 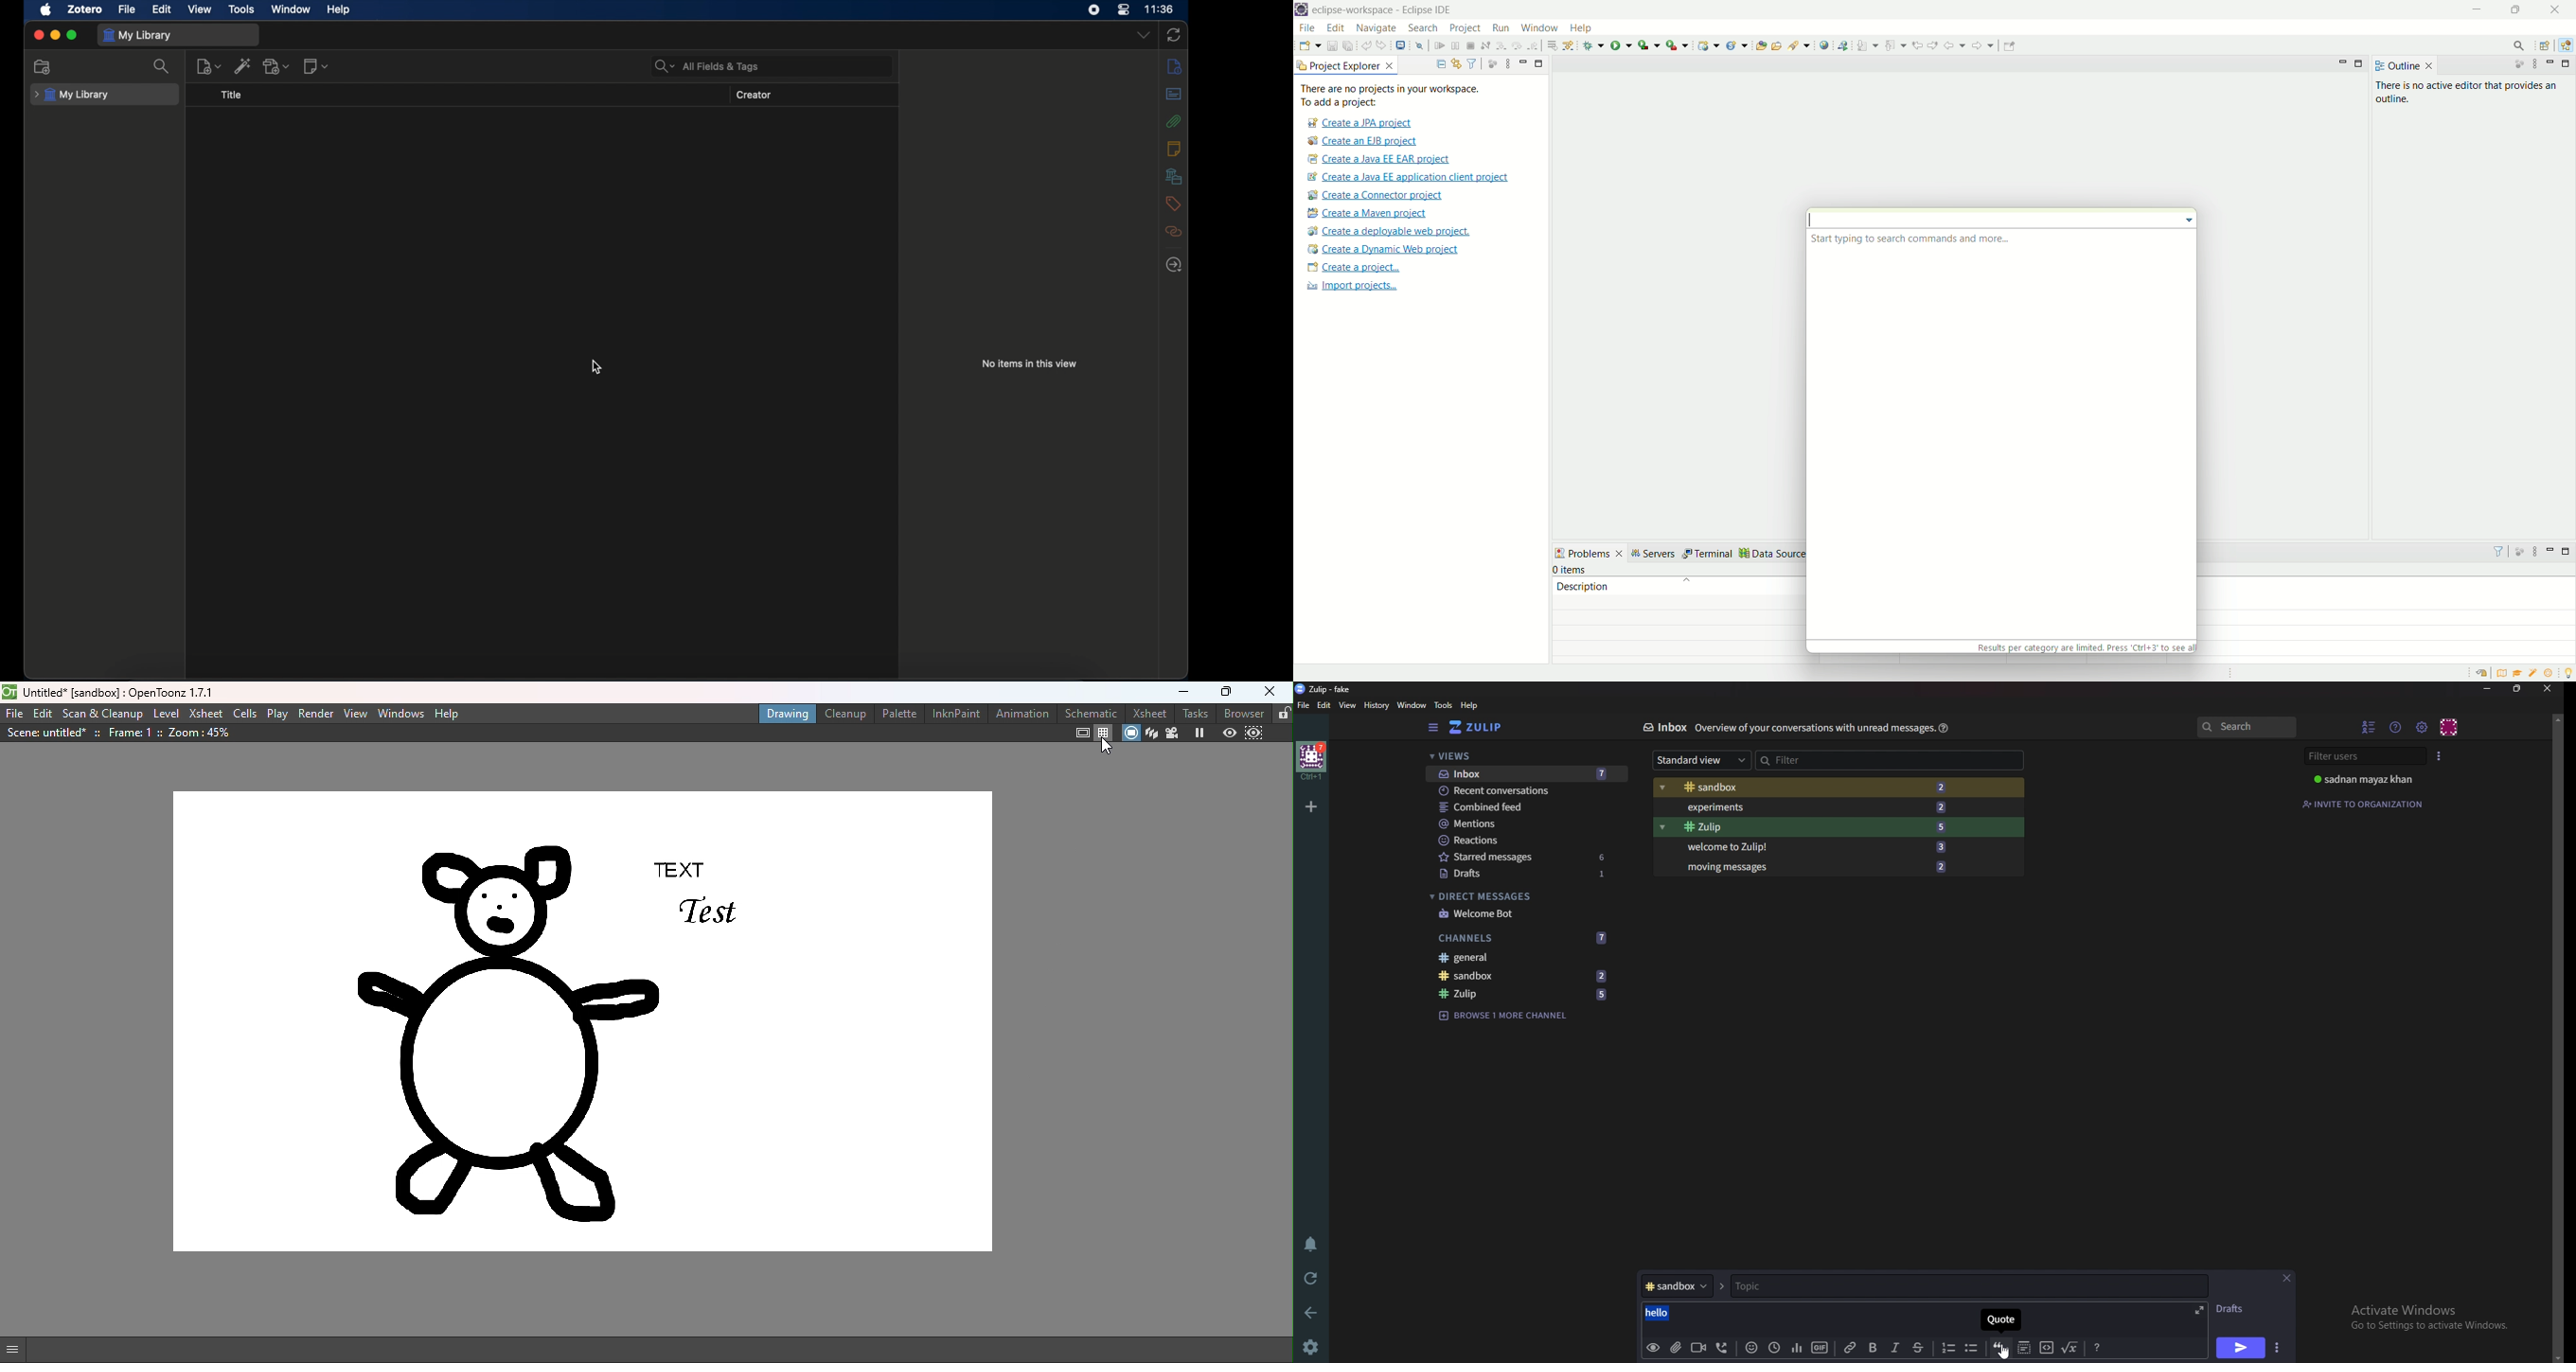 I want to click on create a Java EE EAR project, so click(x=1382, y=160).